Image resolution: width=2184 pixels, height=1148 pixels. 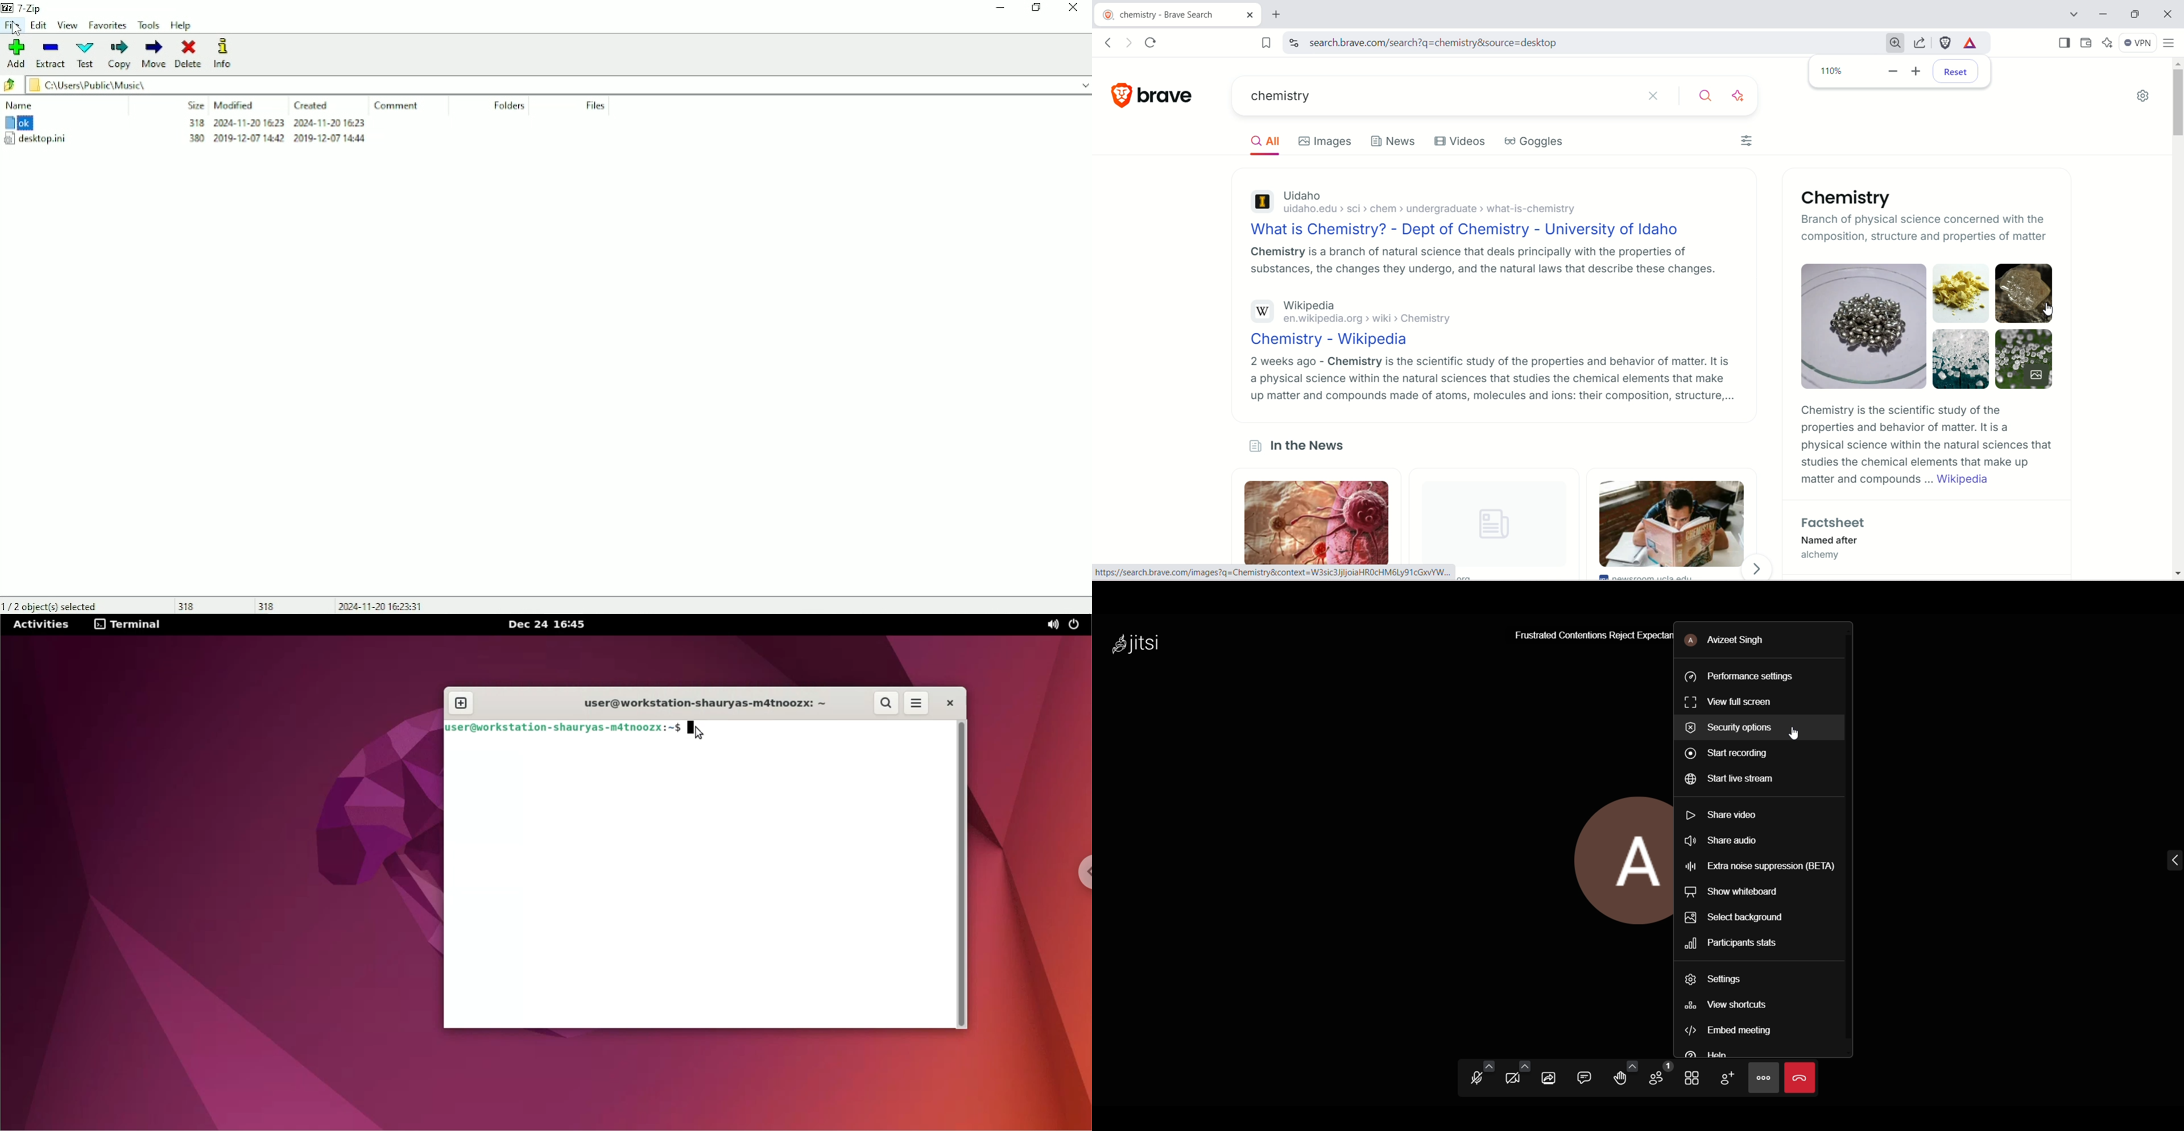 I want to click on File, so click(x=13, y=28).